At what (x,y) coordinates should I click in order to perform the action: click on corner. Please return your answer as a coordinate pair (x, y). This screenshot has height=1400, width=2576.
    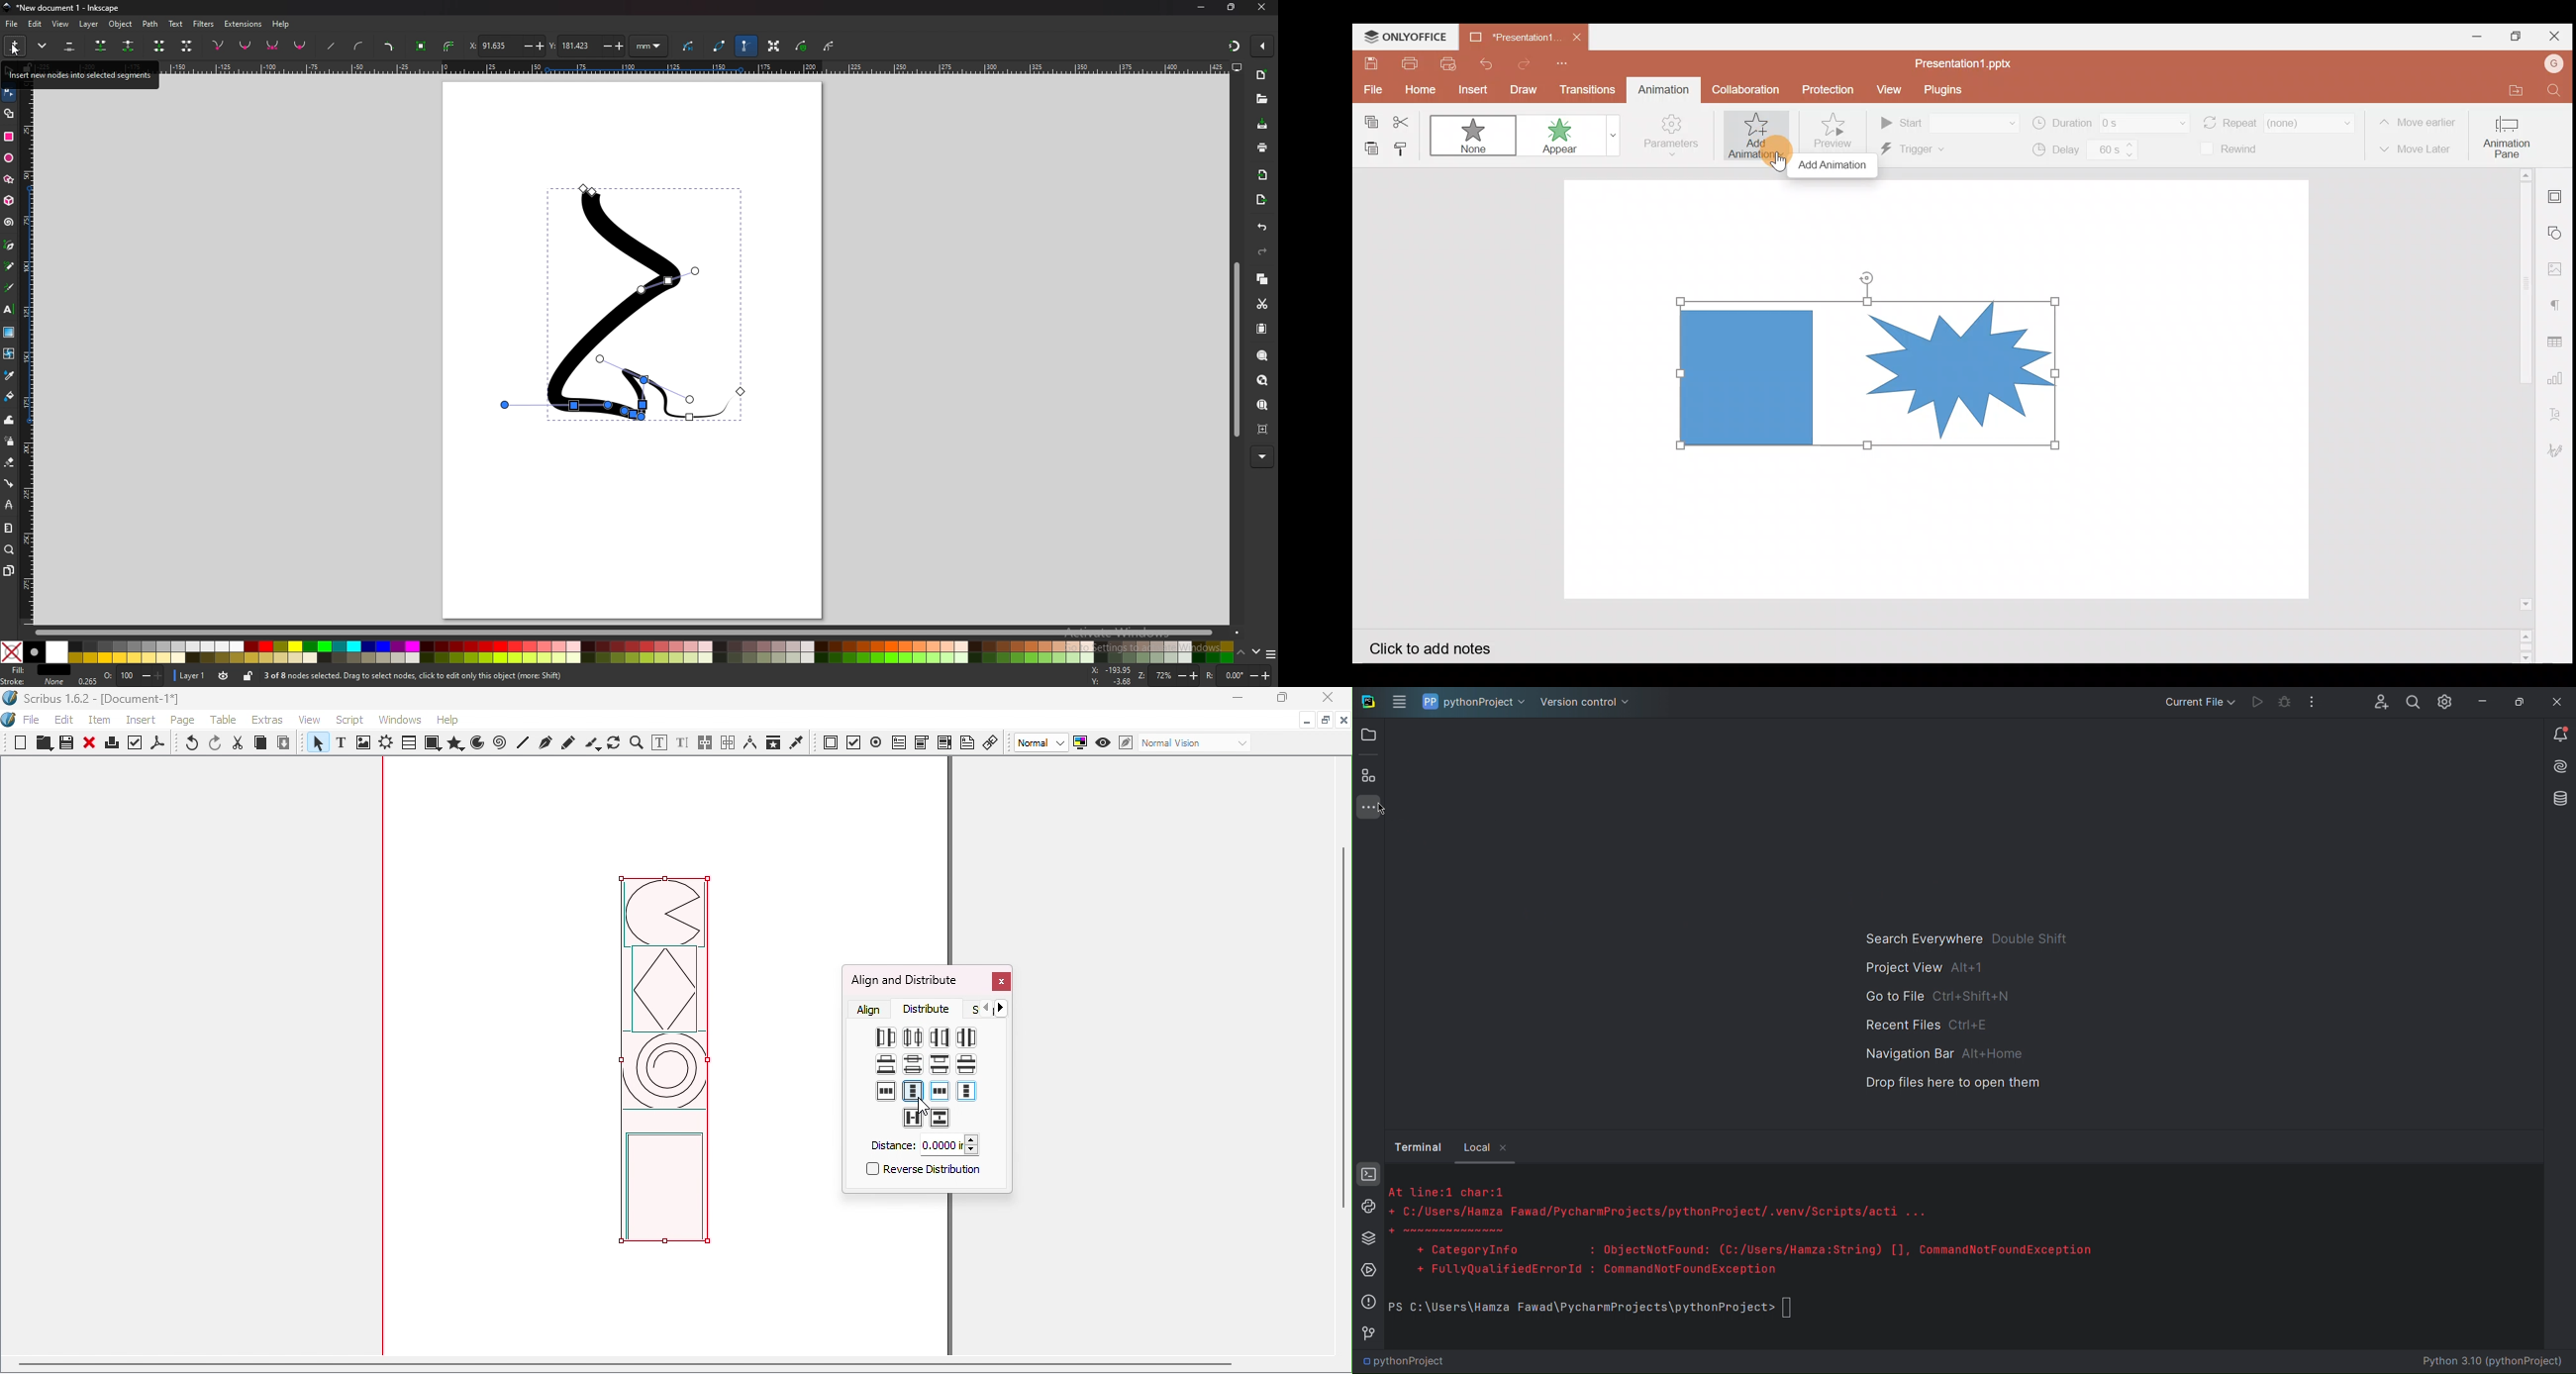
    Looking at the image, I should click on (218, 45).